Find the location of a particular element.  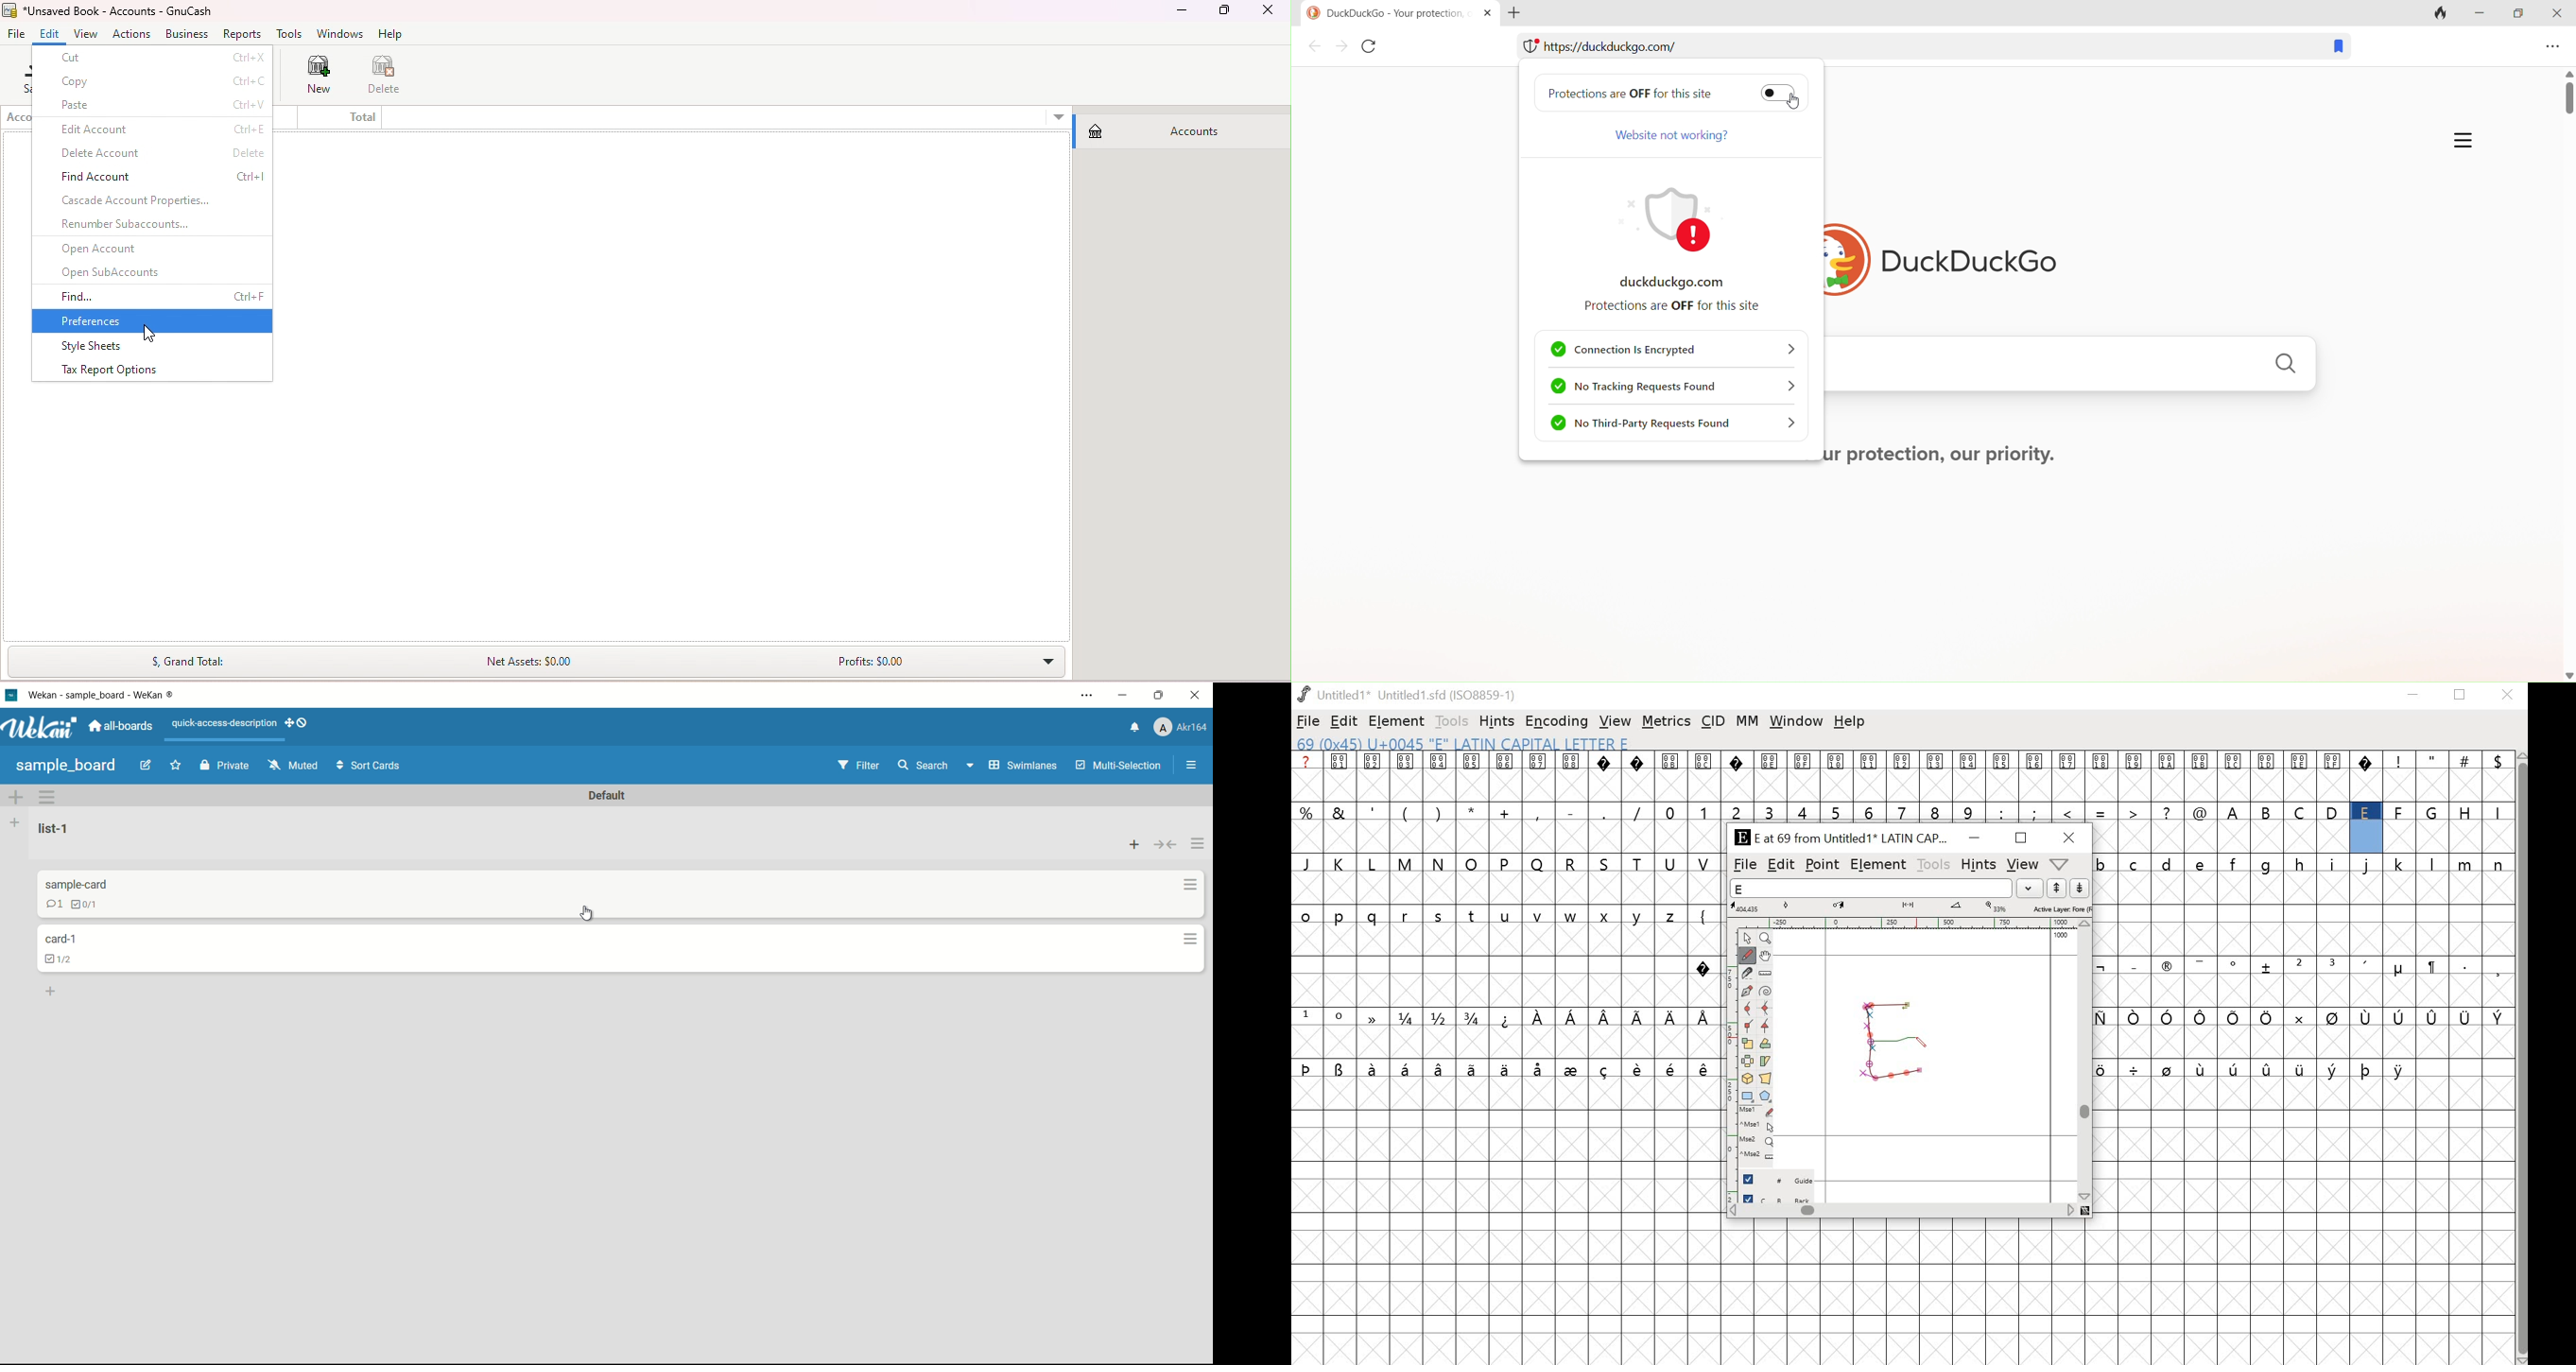

Edit account is located at coordinates (158, 128).